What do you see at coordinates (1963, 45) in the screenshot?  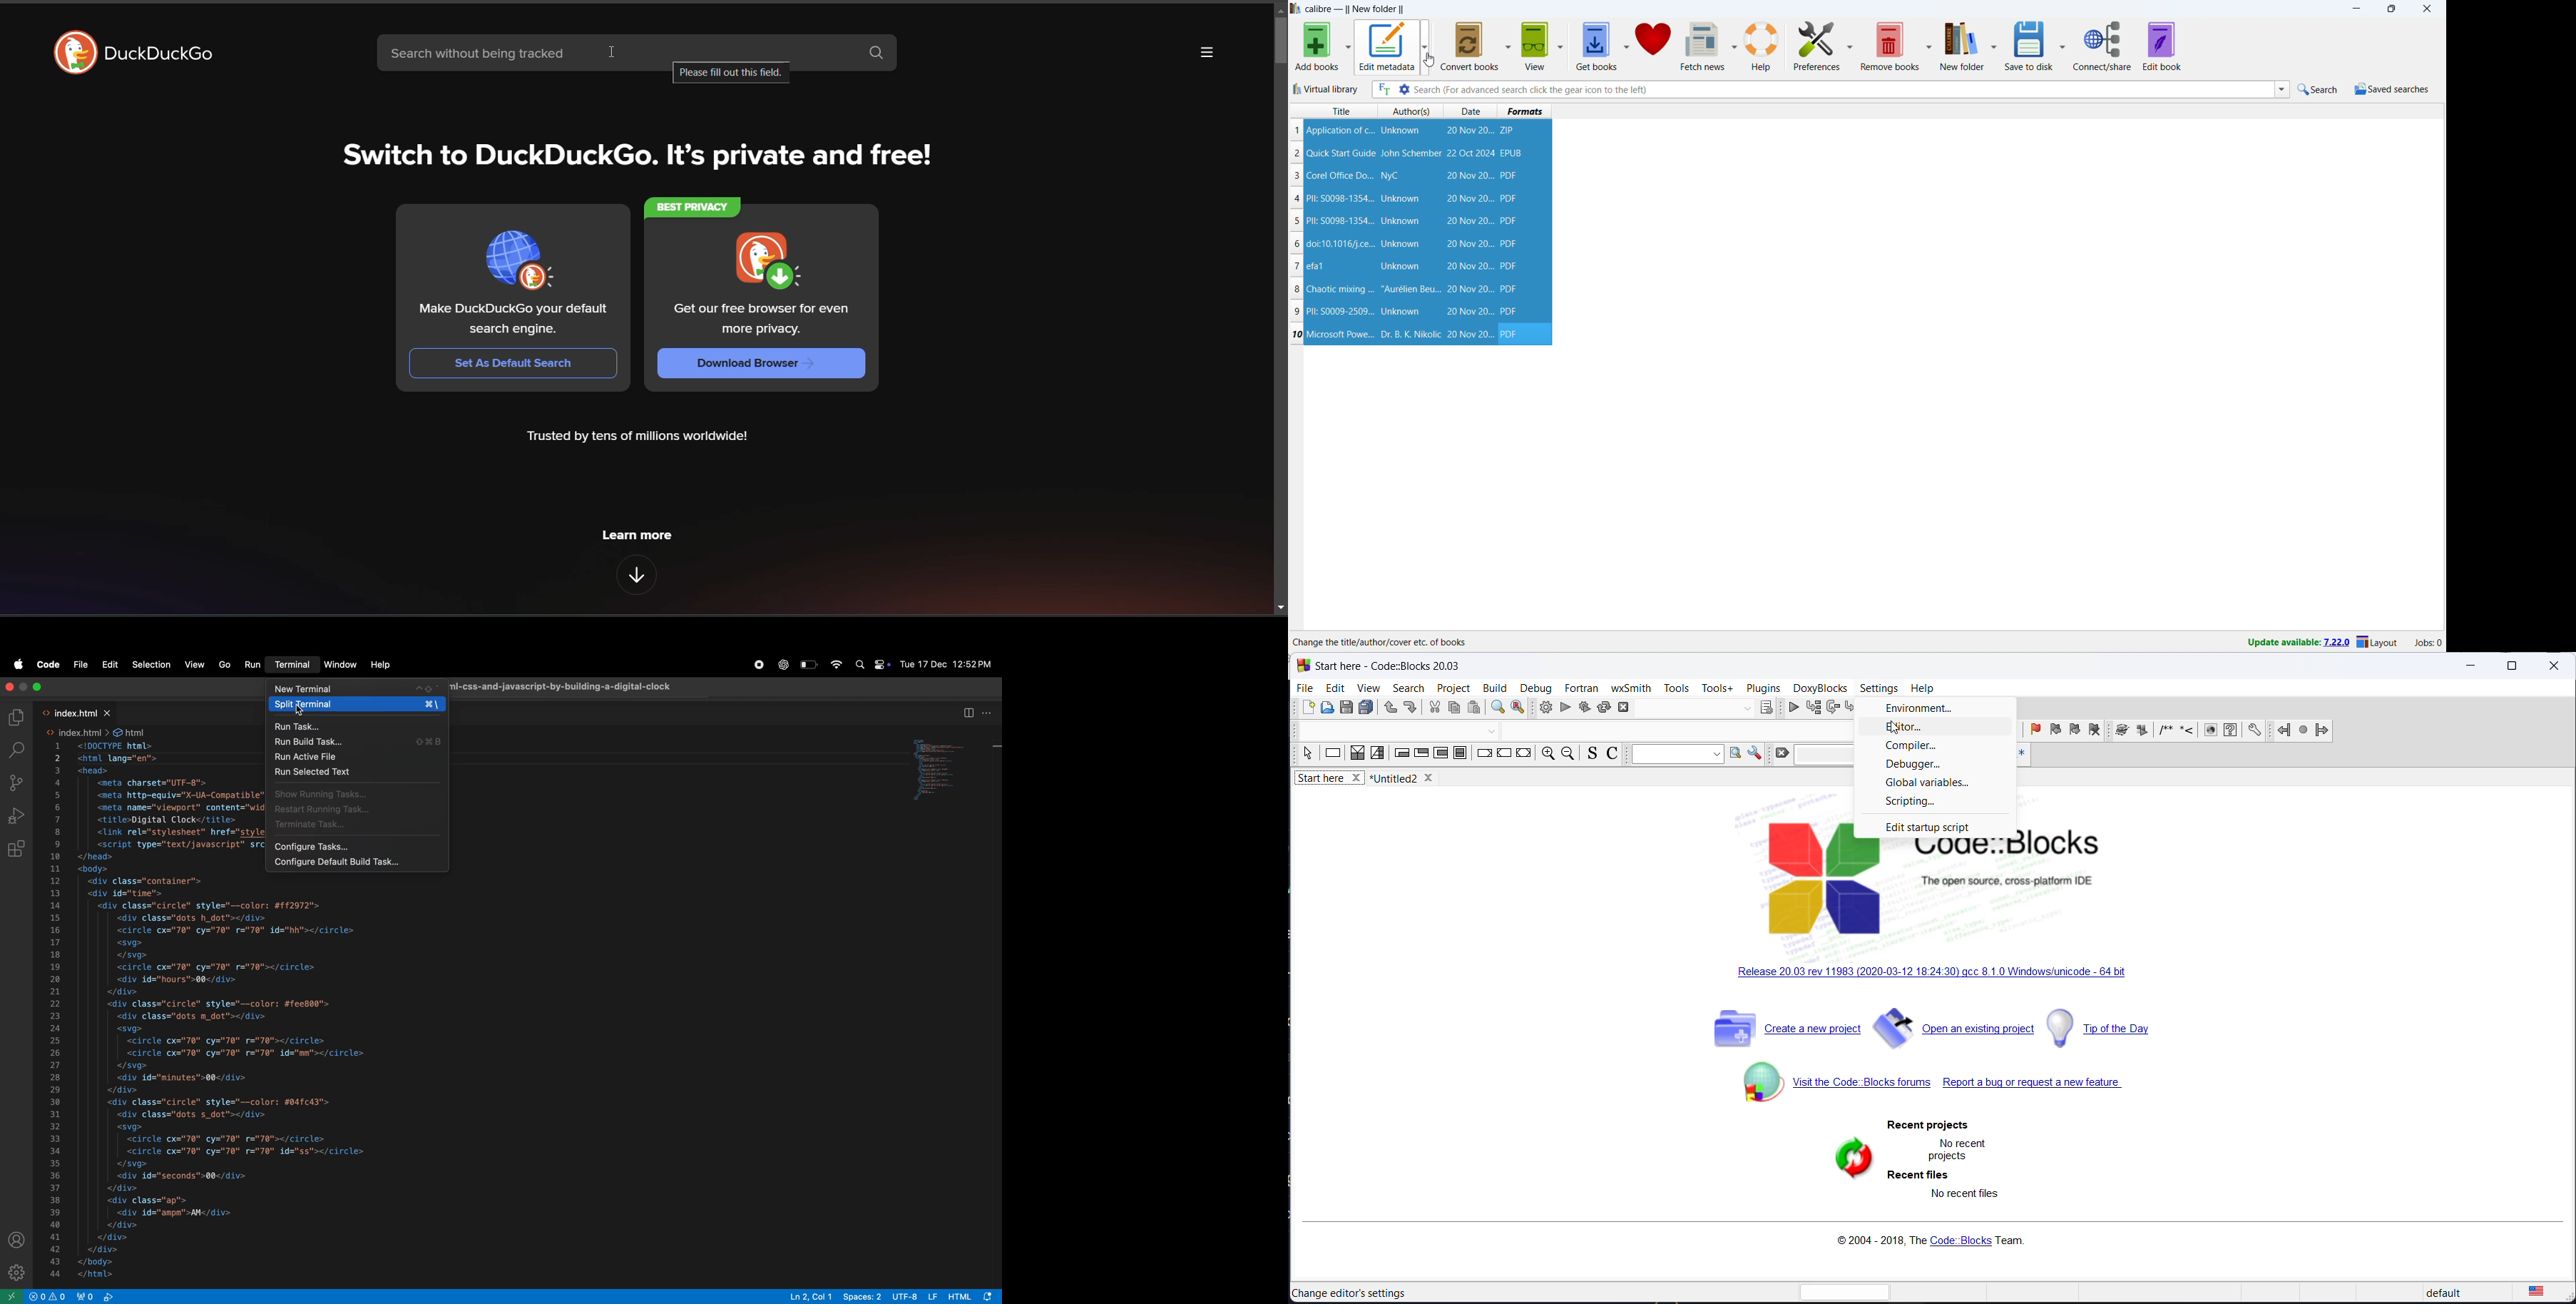 I see `new folder ` at bounding box center [1963, 45].